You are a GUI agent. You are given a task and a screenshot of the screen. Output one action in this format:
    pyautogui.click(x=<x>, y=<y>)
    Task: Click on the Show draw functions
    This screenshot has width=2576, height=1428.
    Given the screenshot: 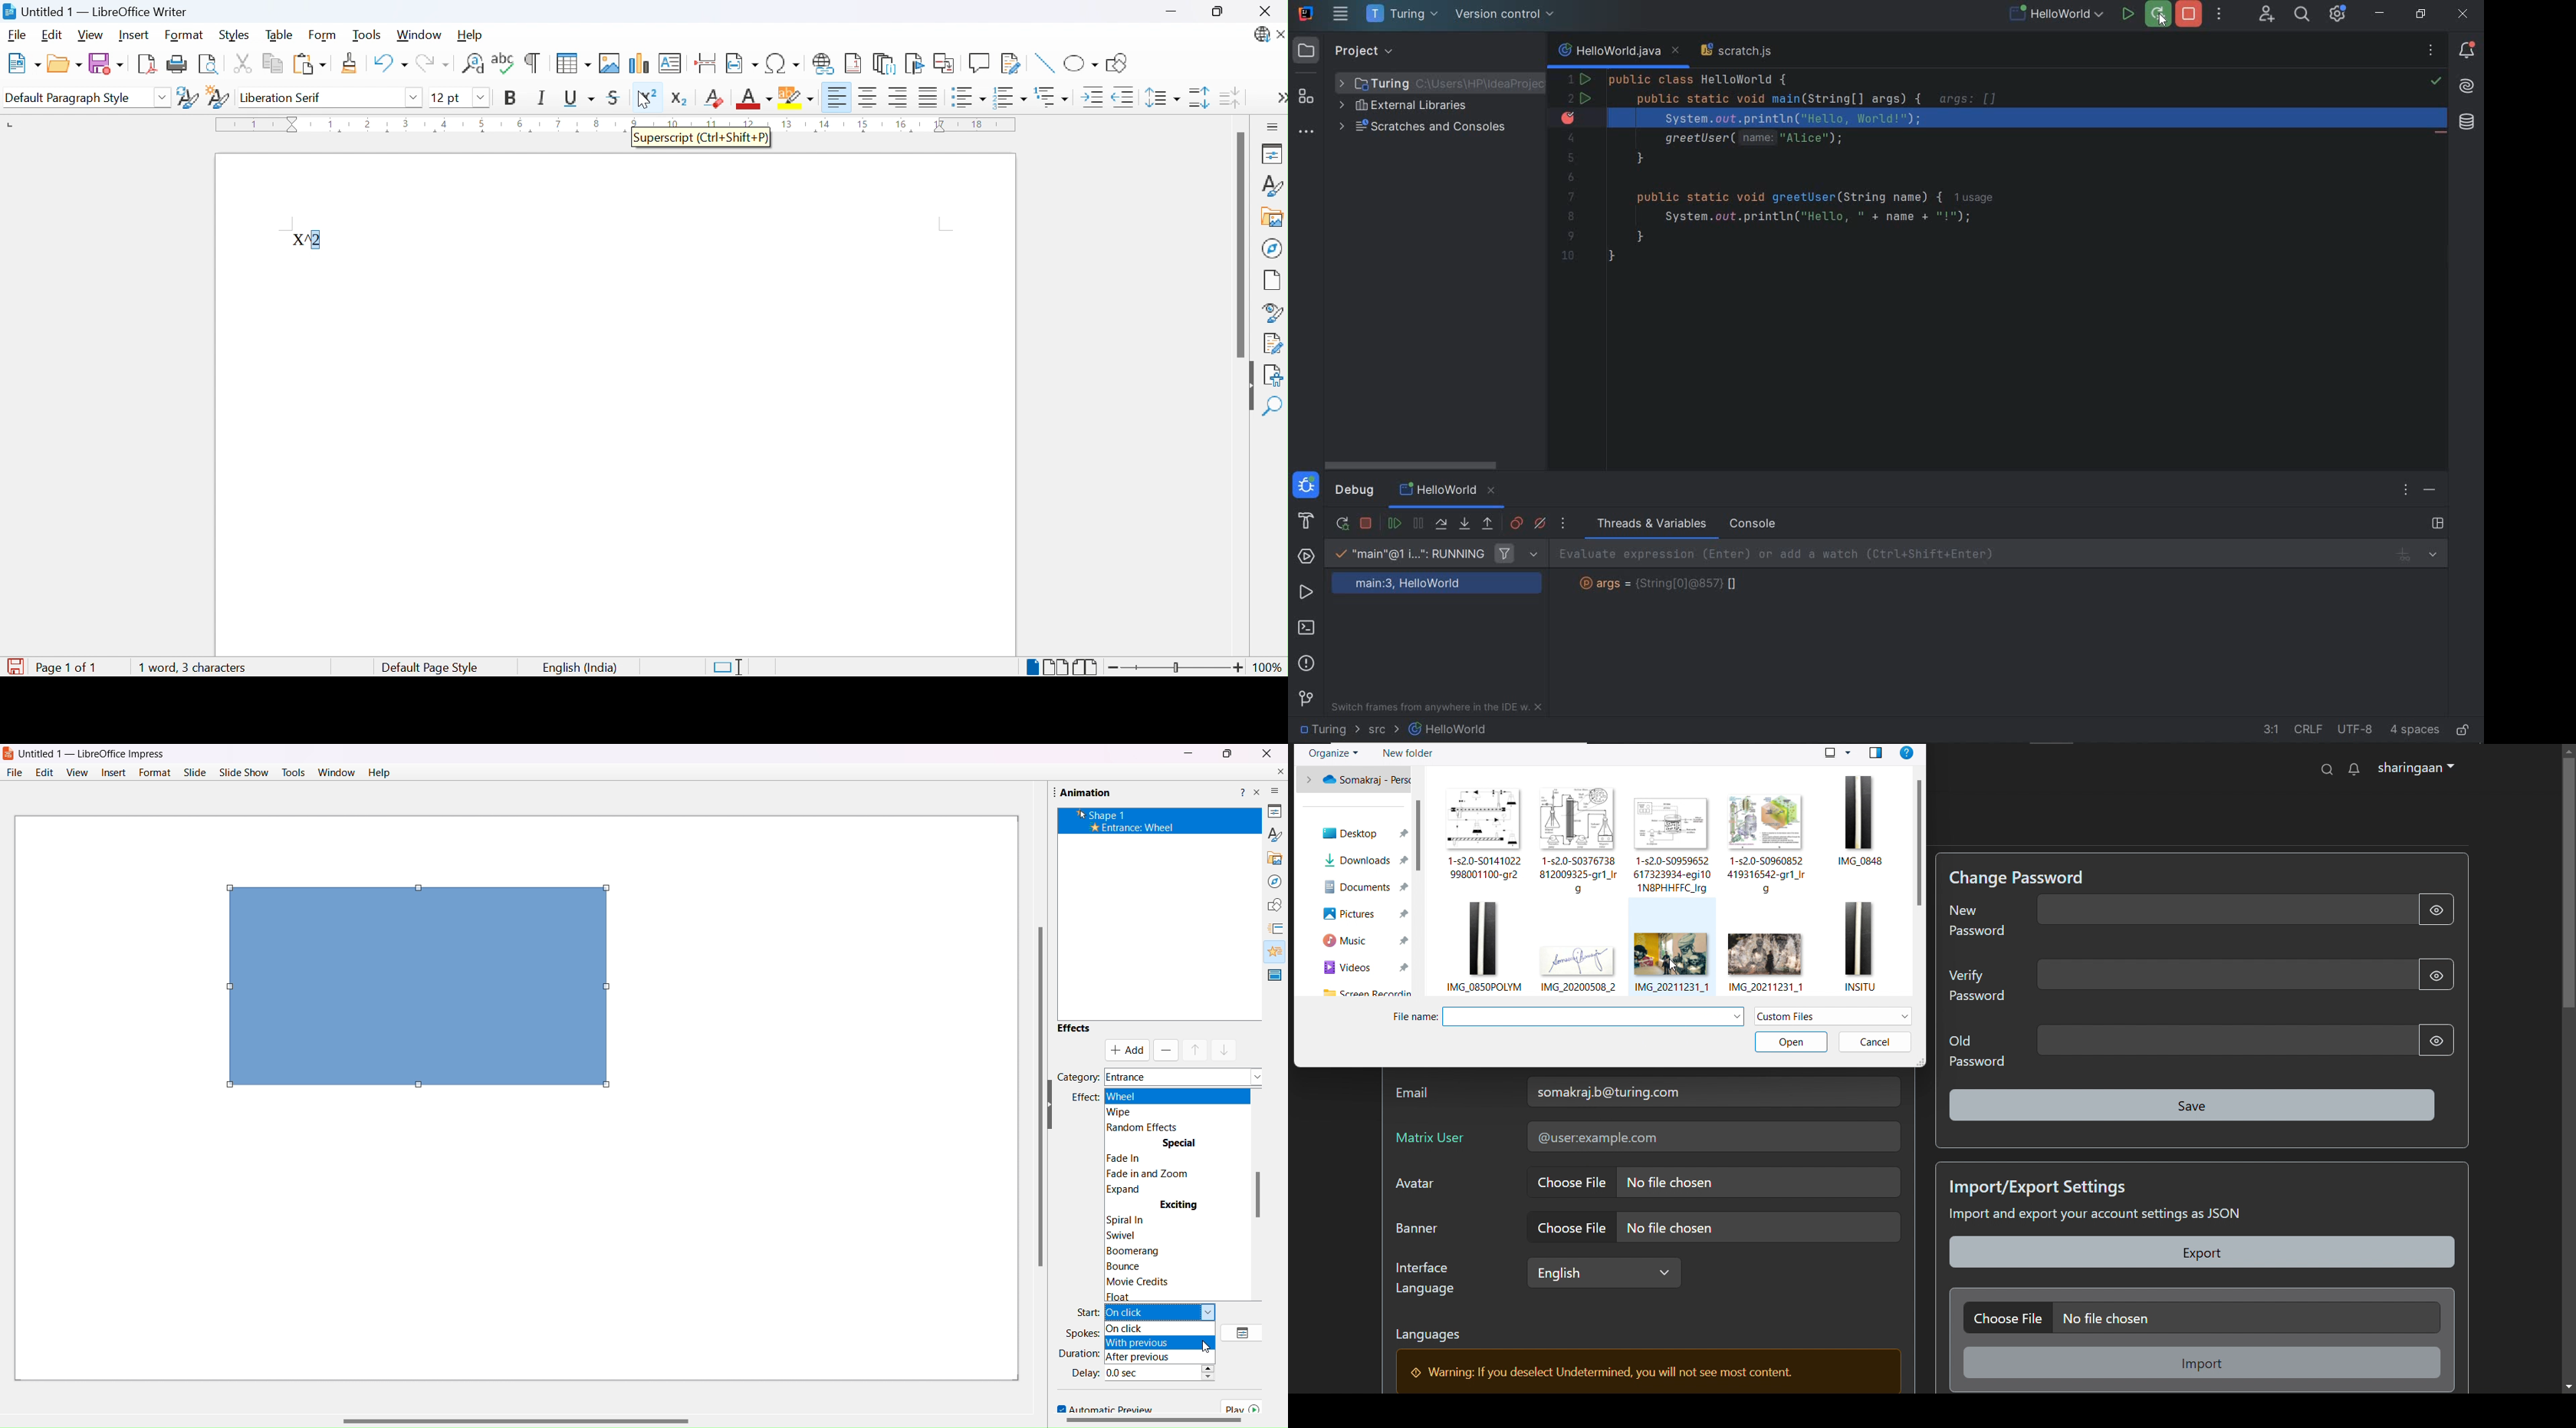 What is the action you would take?
    pyautogui.click(x=1120, y=62)
    